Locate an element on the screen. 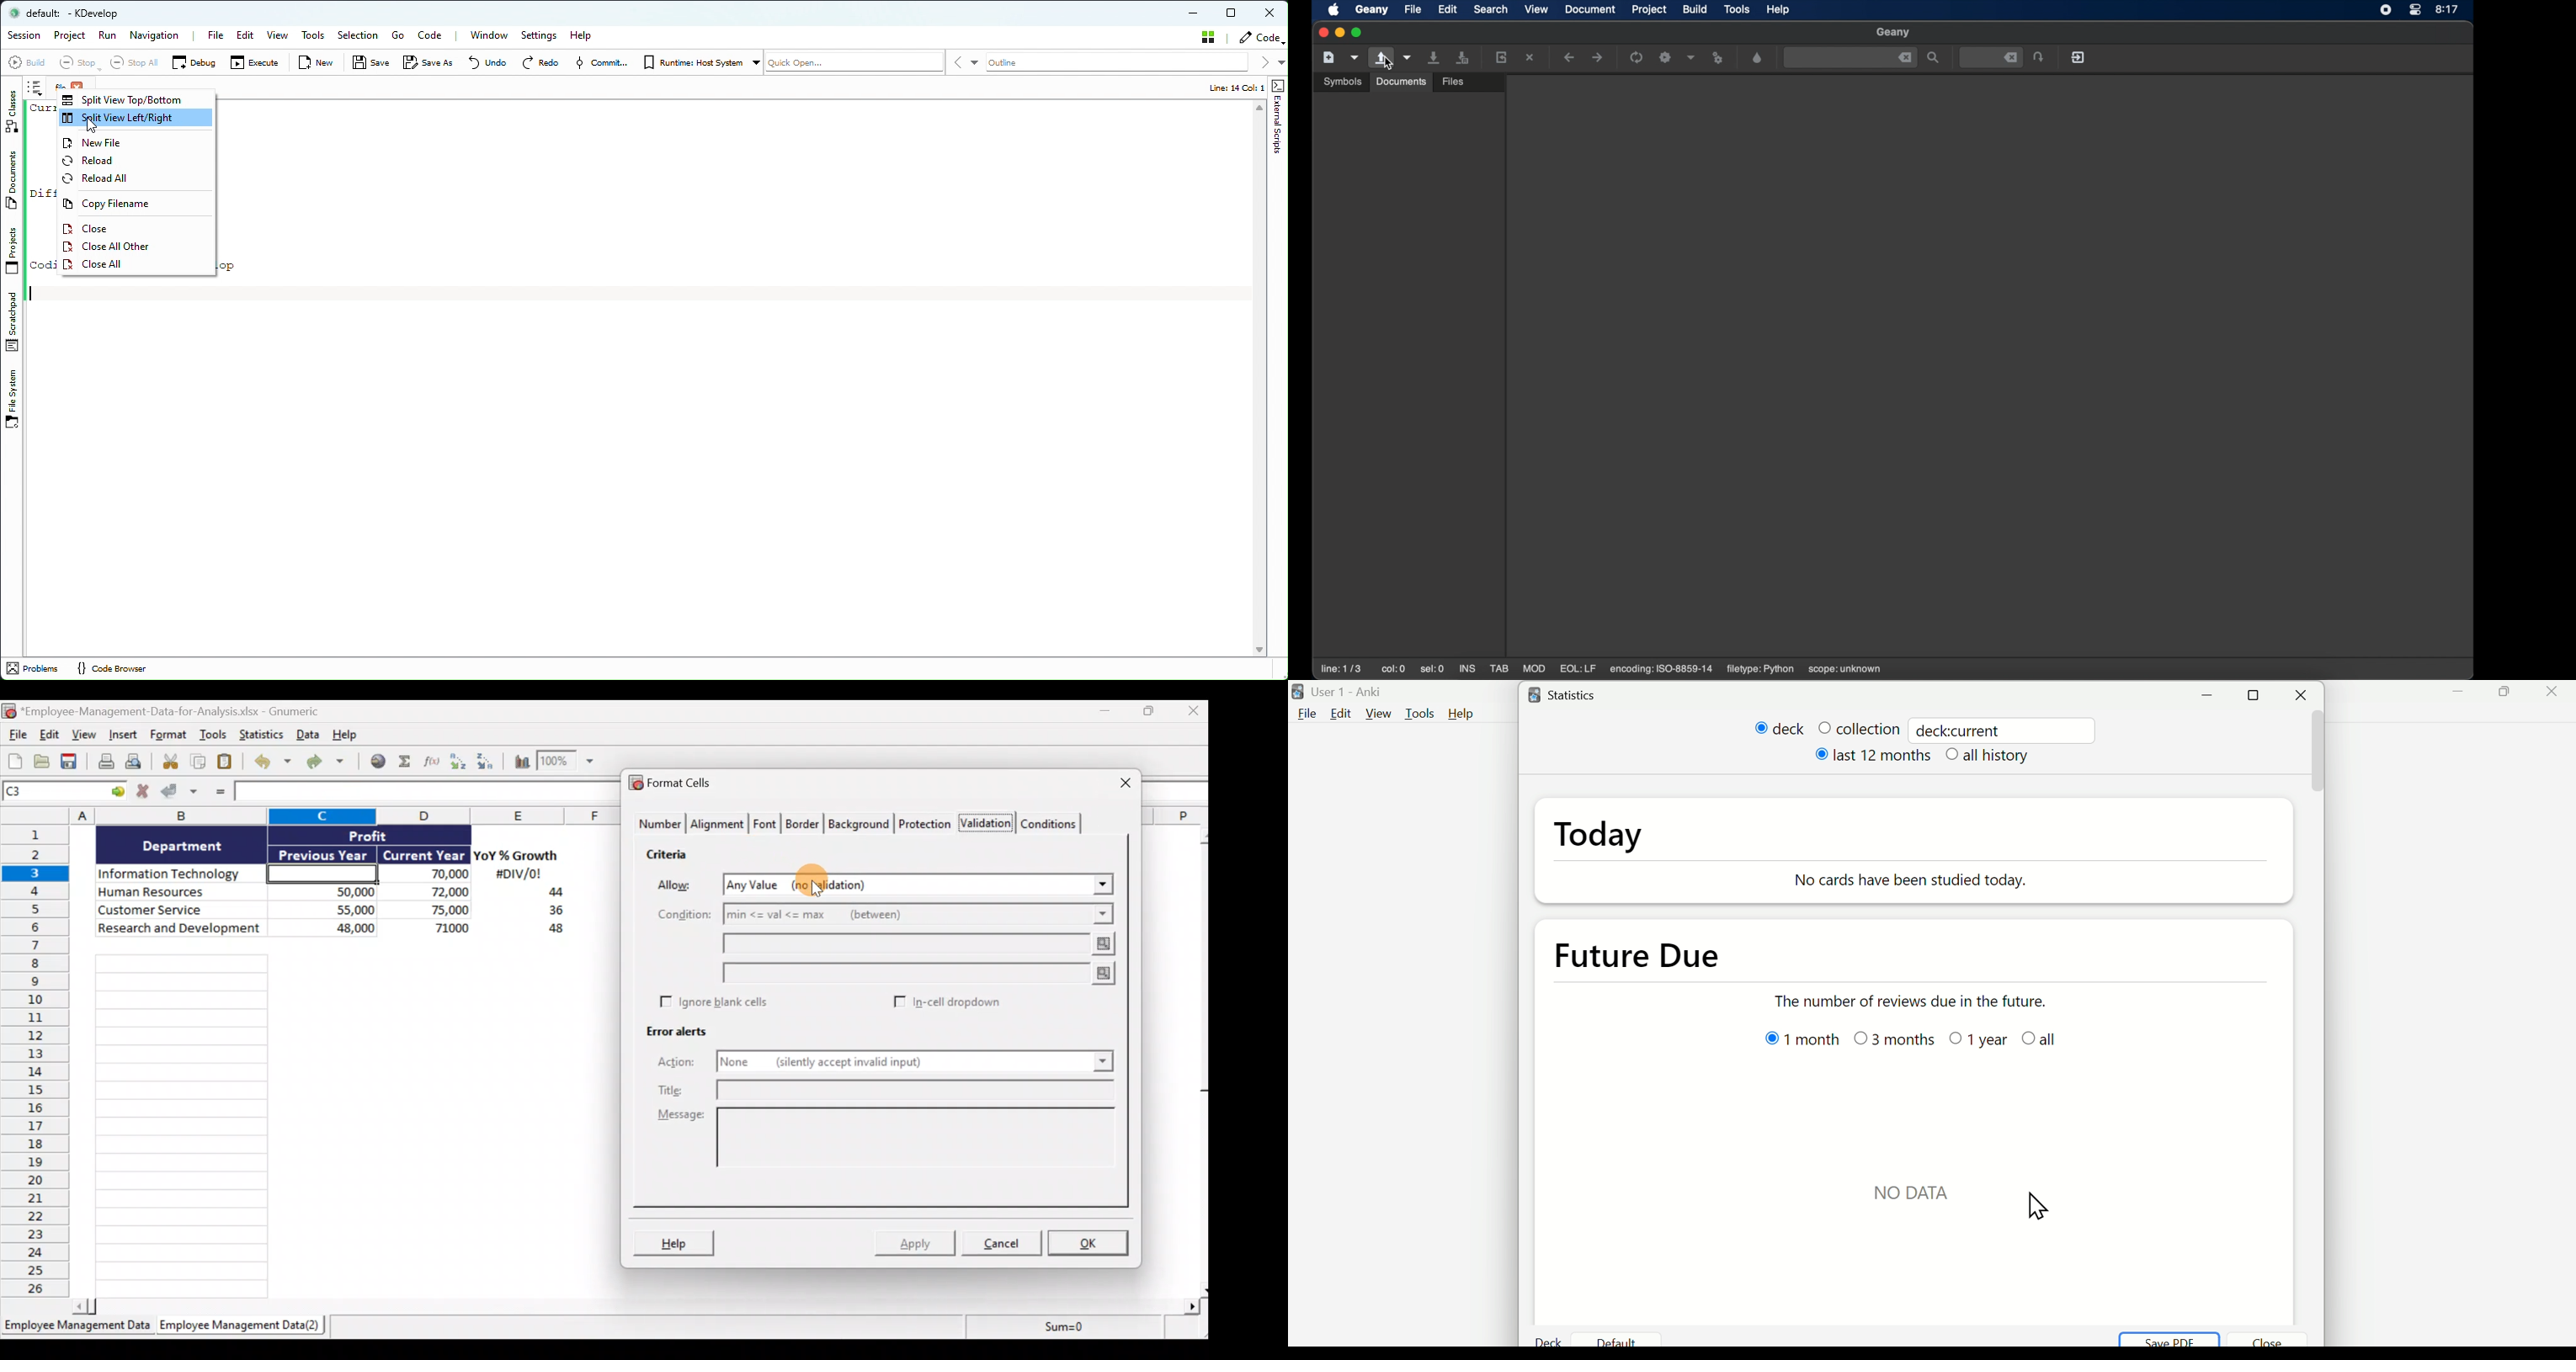 The image size is (2576, 1372). Go to is located at coordinates (118, 792).